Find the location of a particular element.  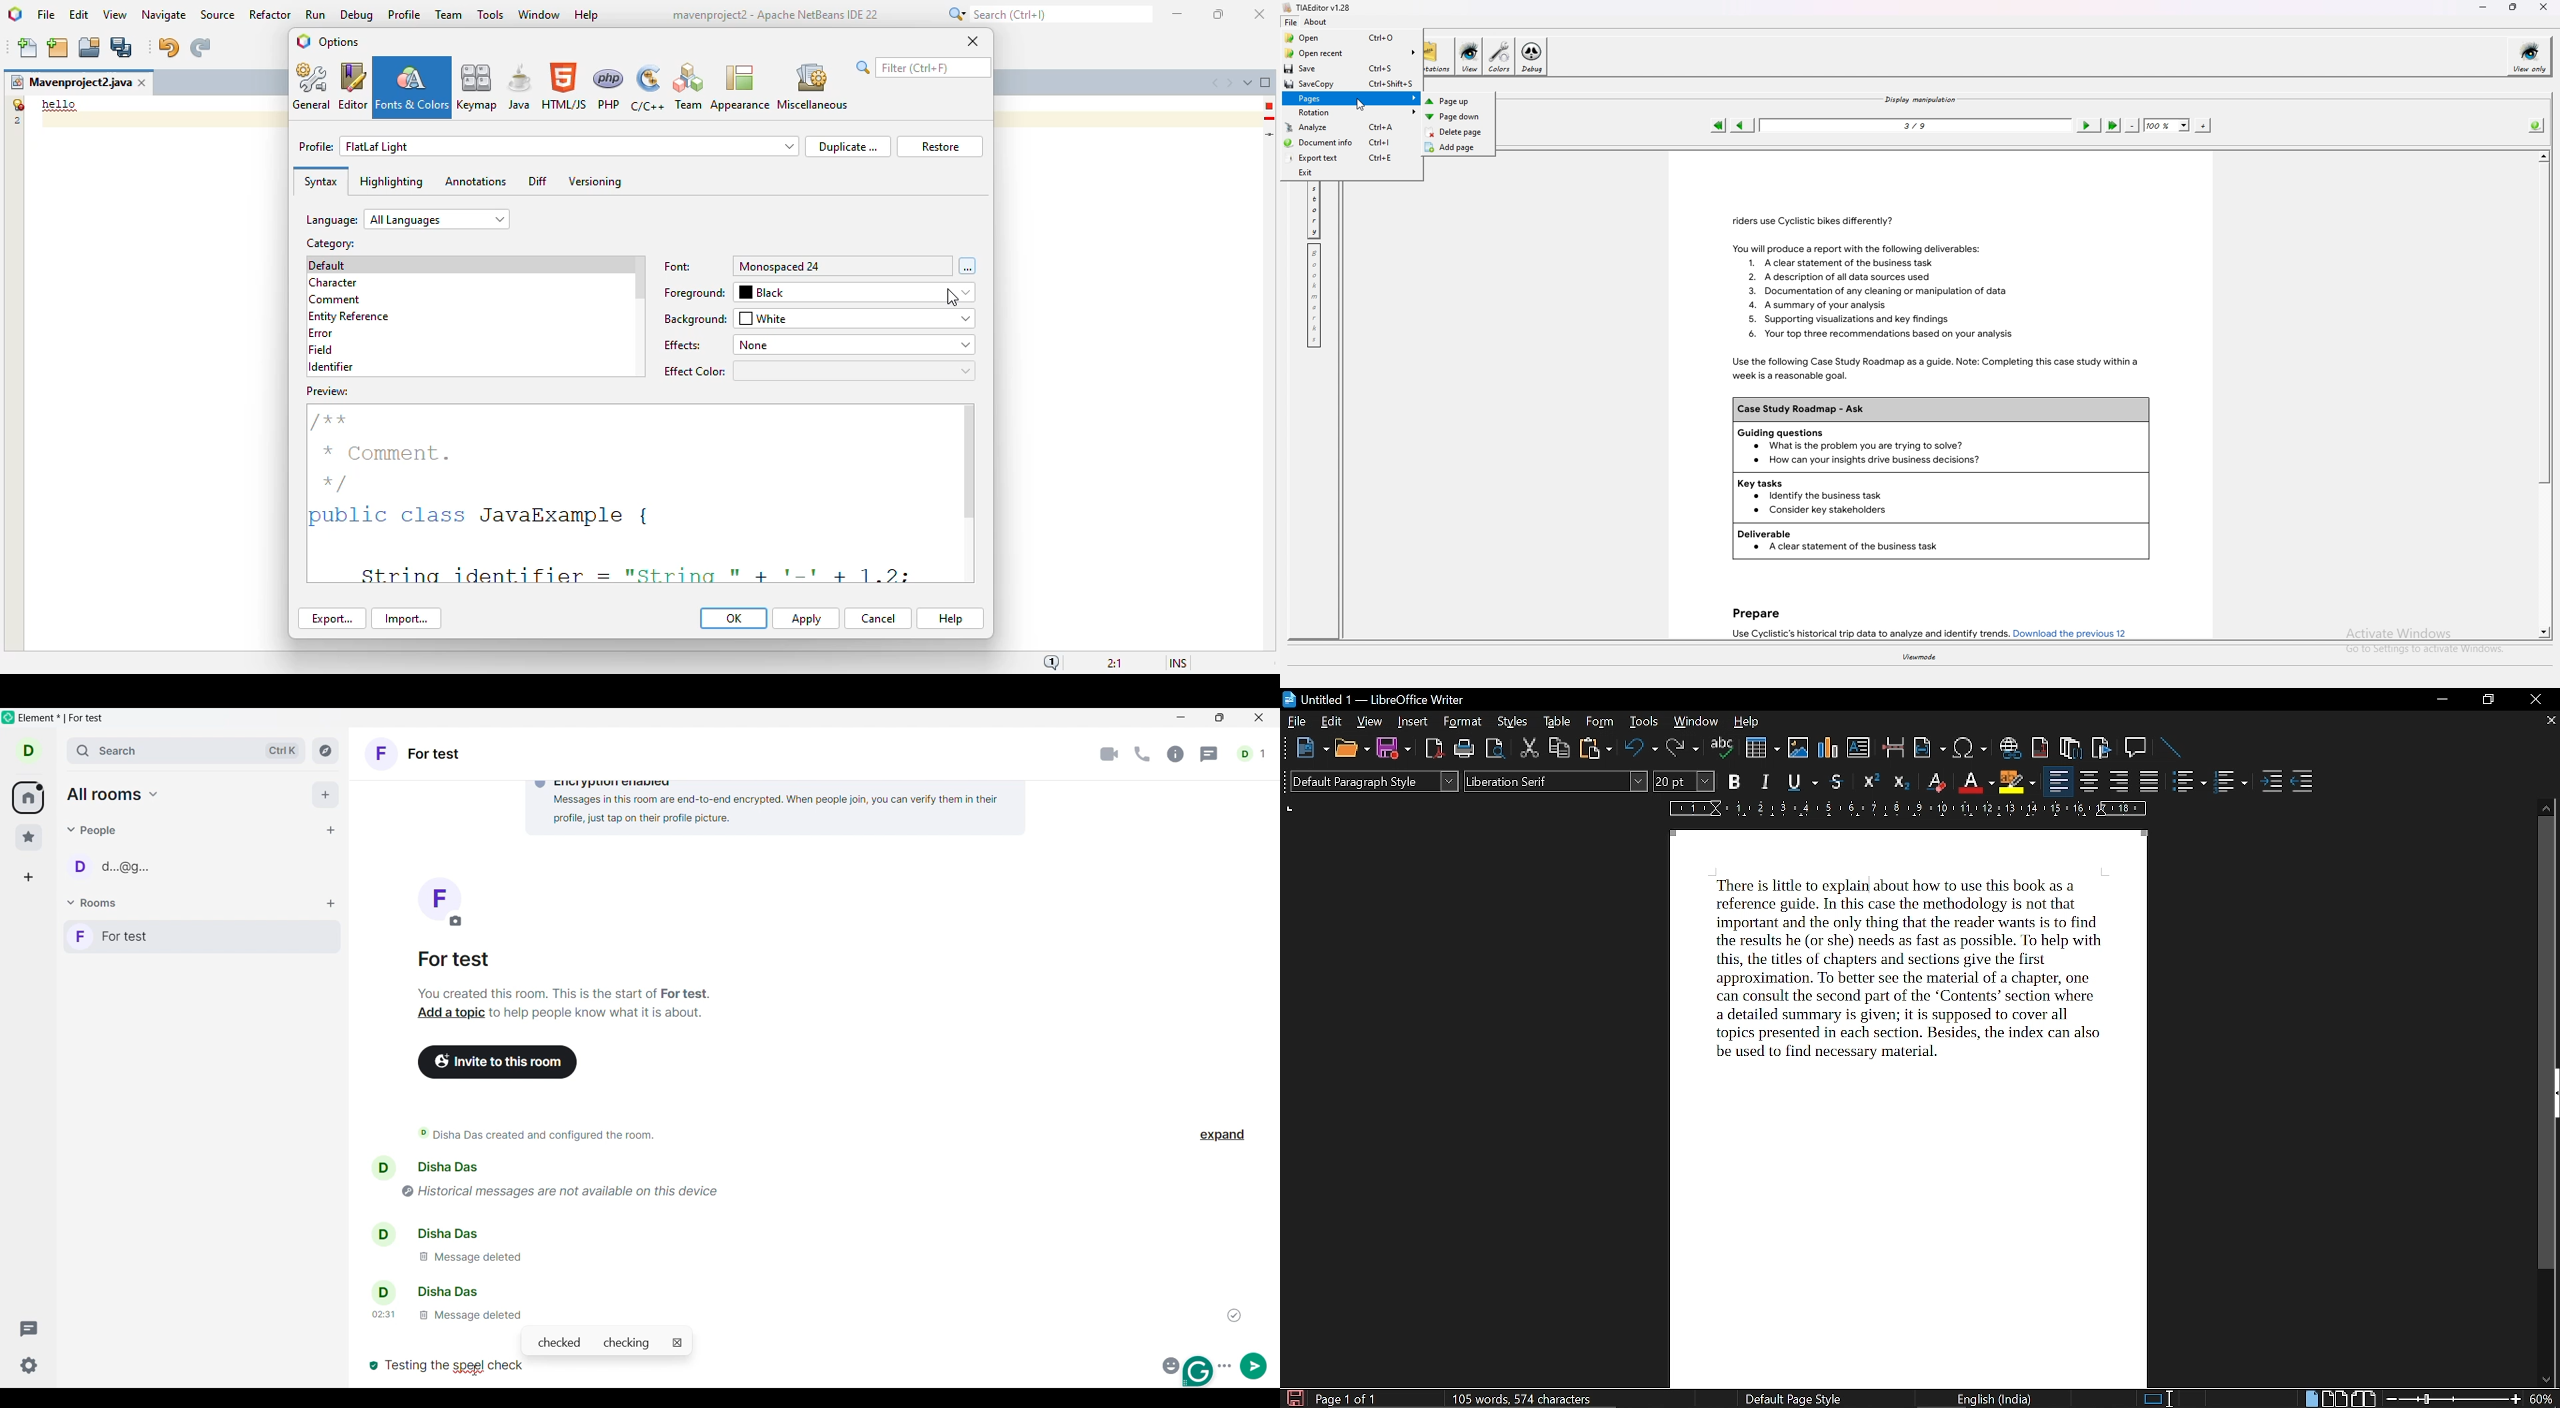

Threads is located at coordinates (1210, 755).